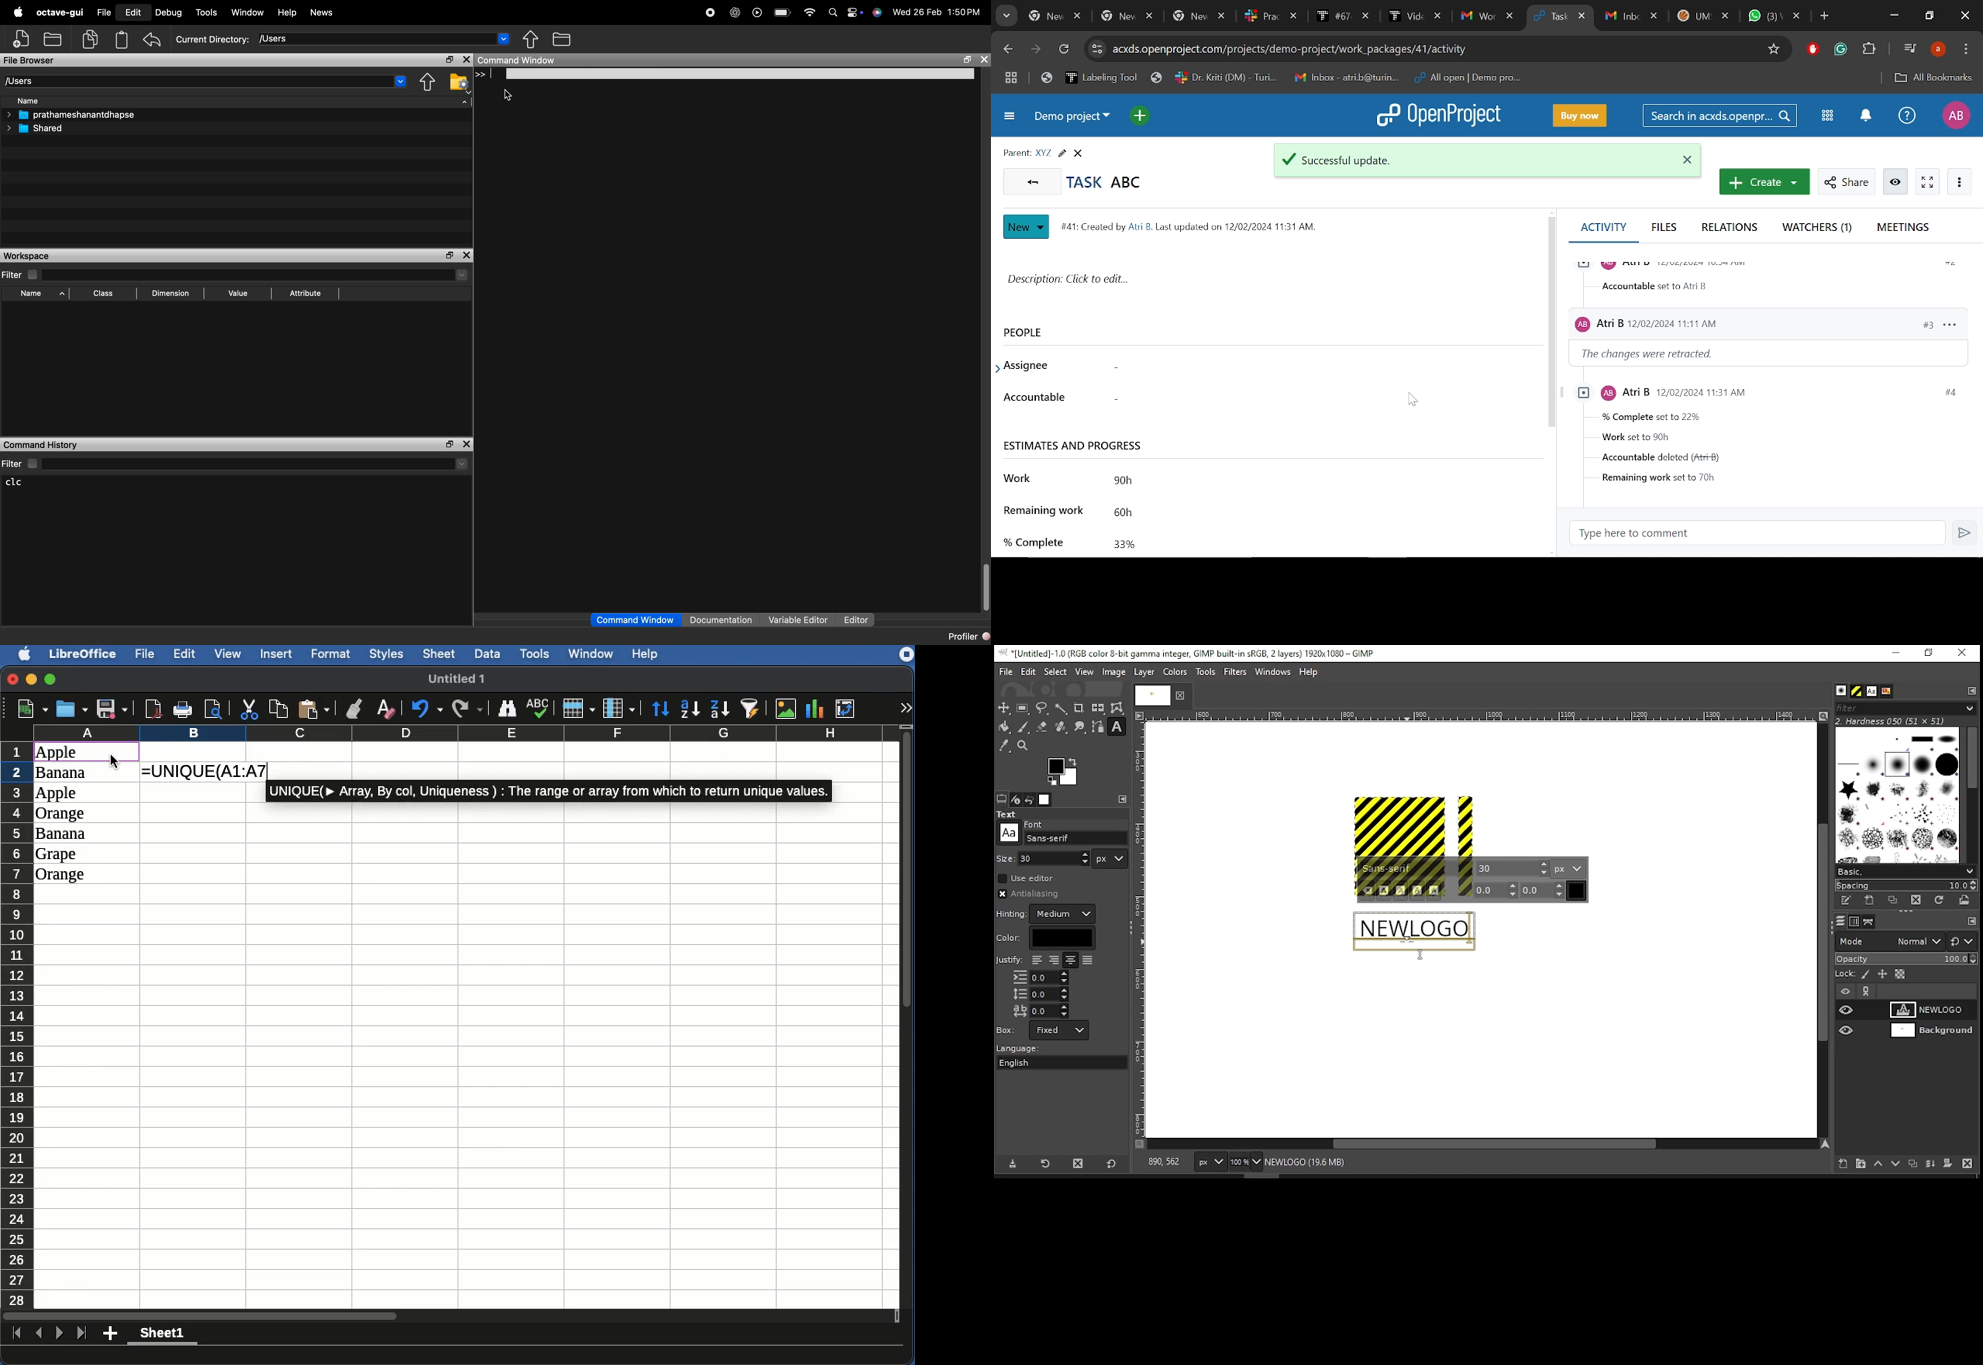 The image size is (1988, 1372). I want to click on Cursor, so click(114, 761).